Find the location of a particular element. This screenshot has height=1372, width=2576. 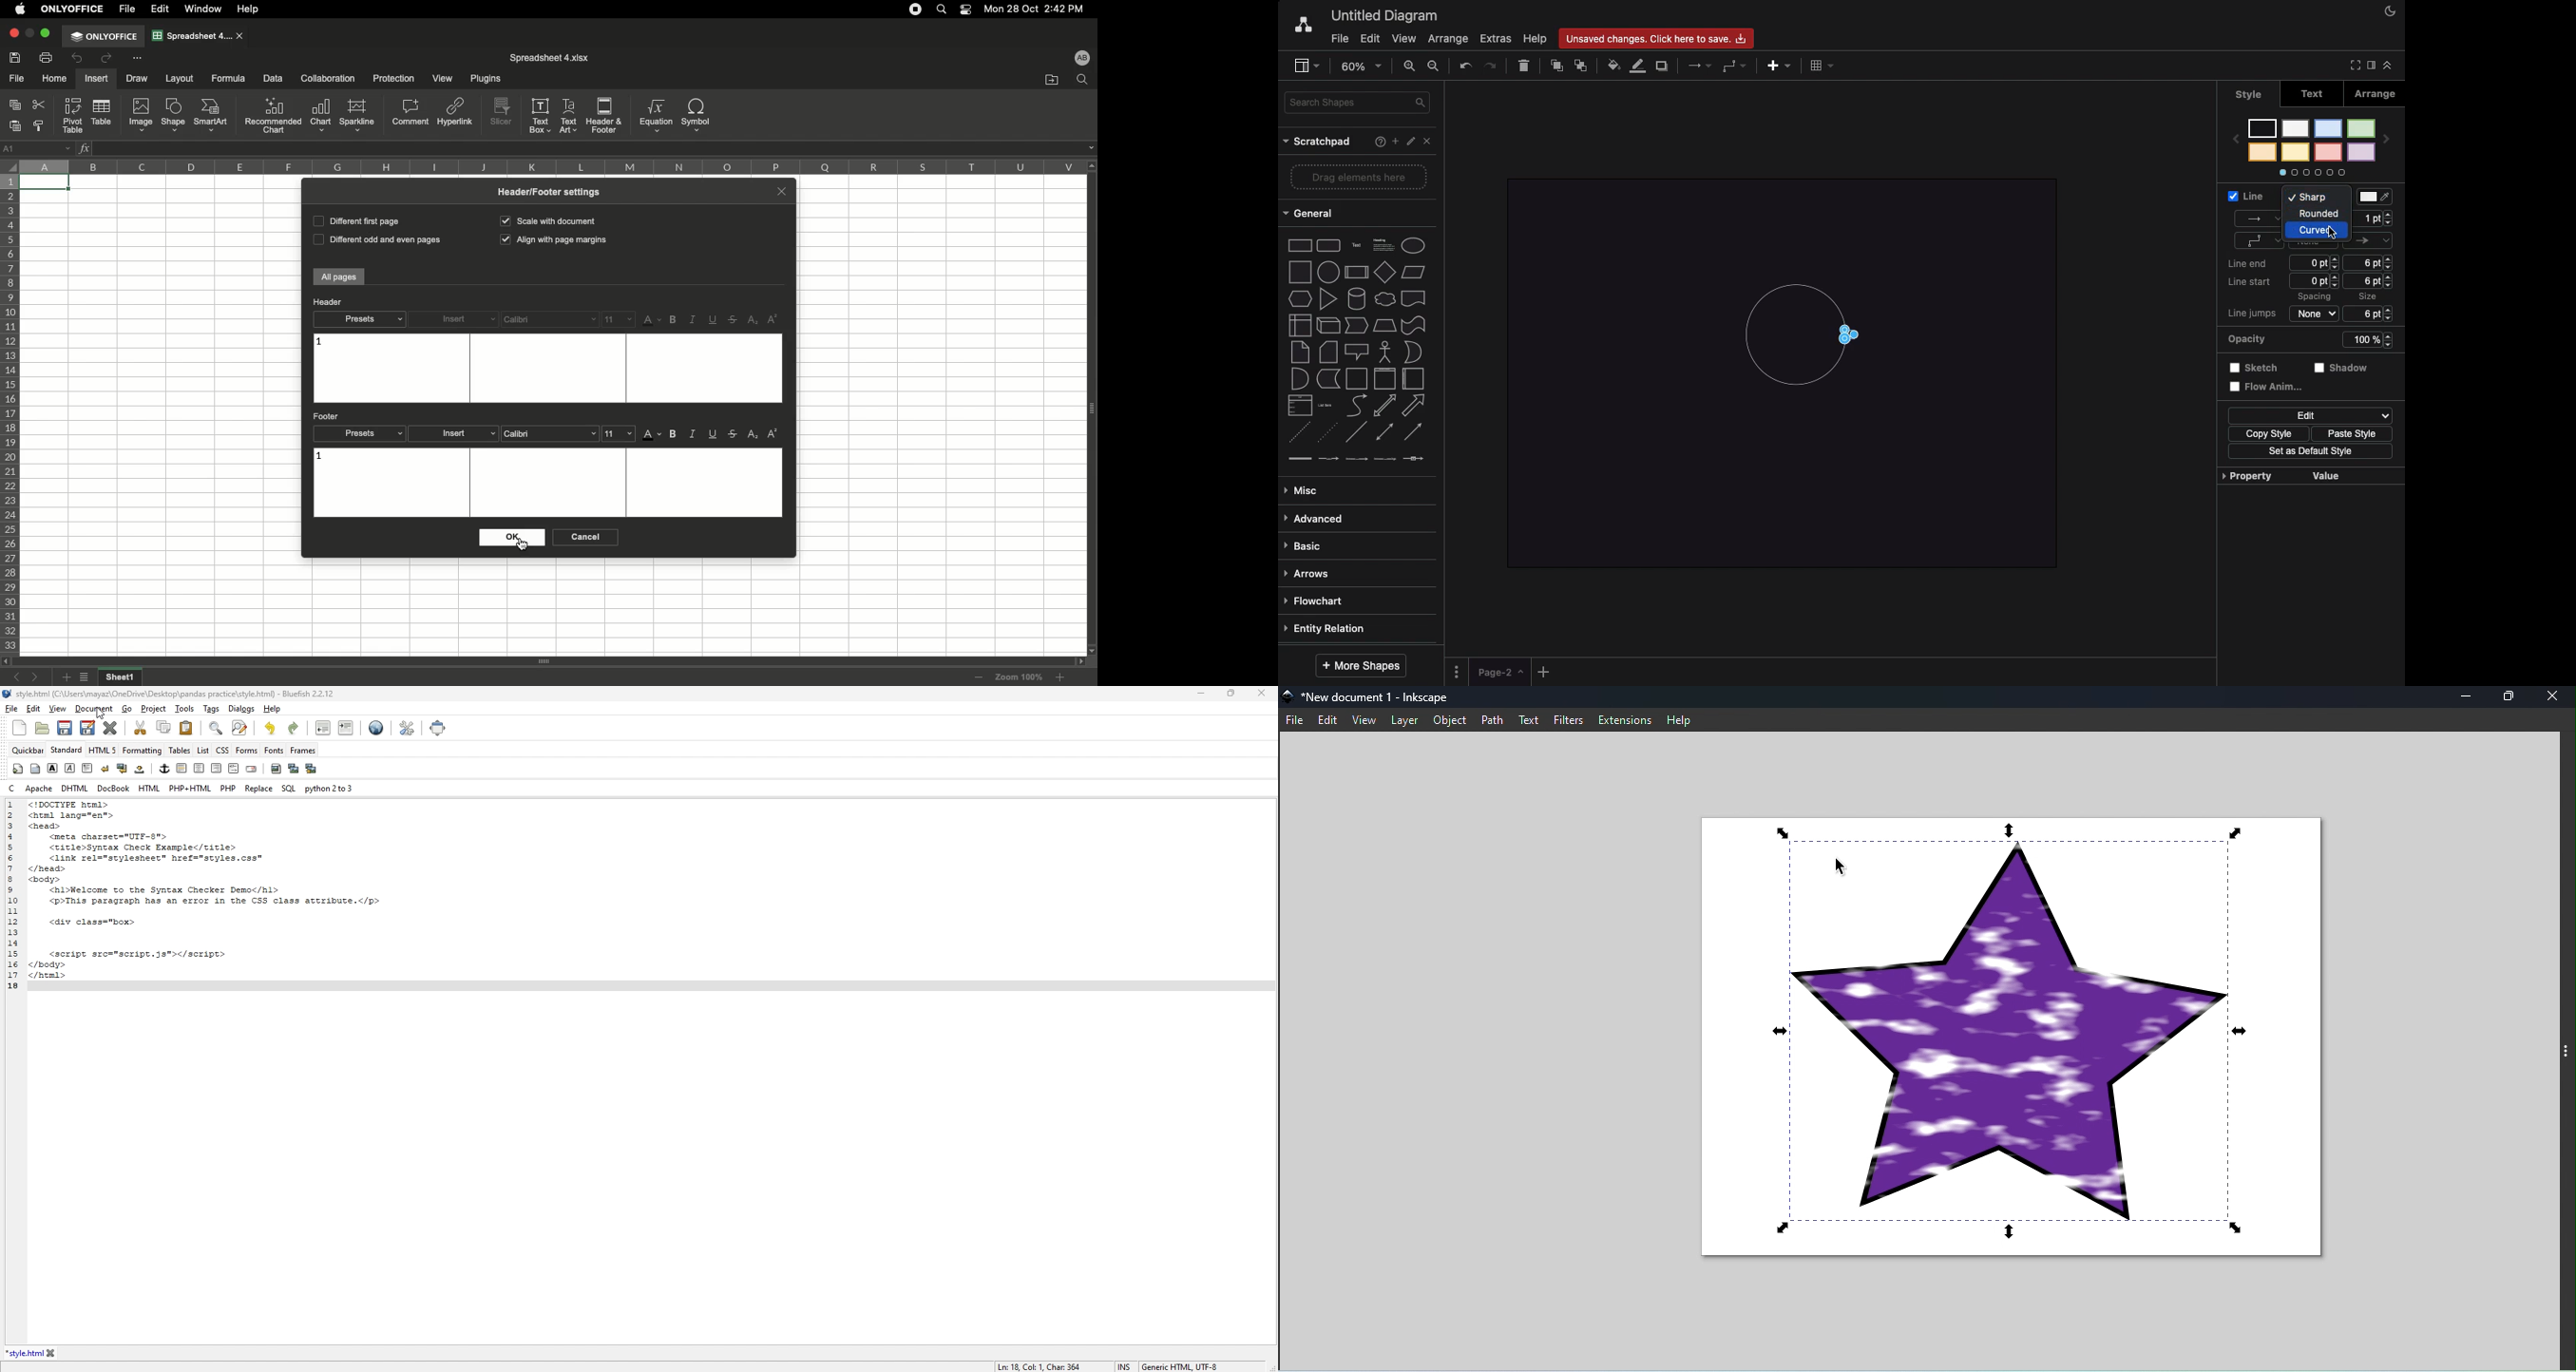

web preview is located at coordinates (376, 727).